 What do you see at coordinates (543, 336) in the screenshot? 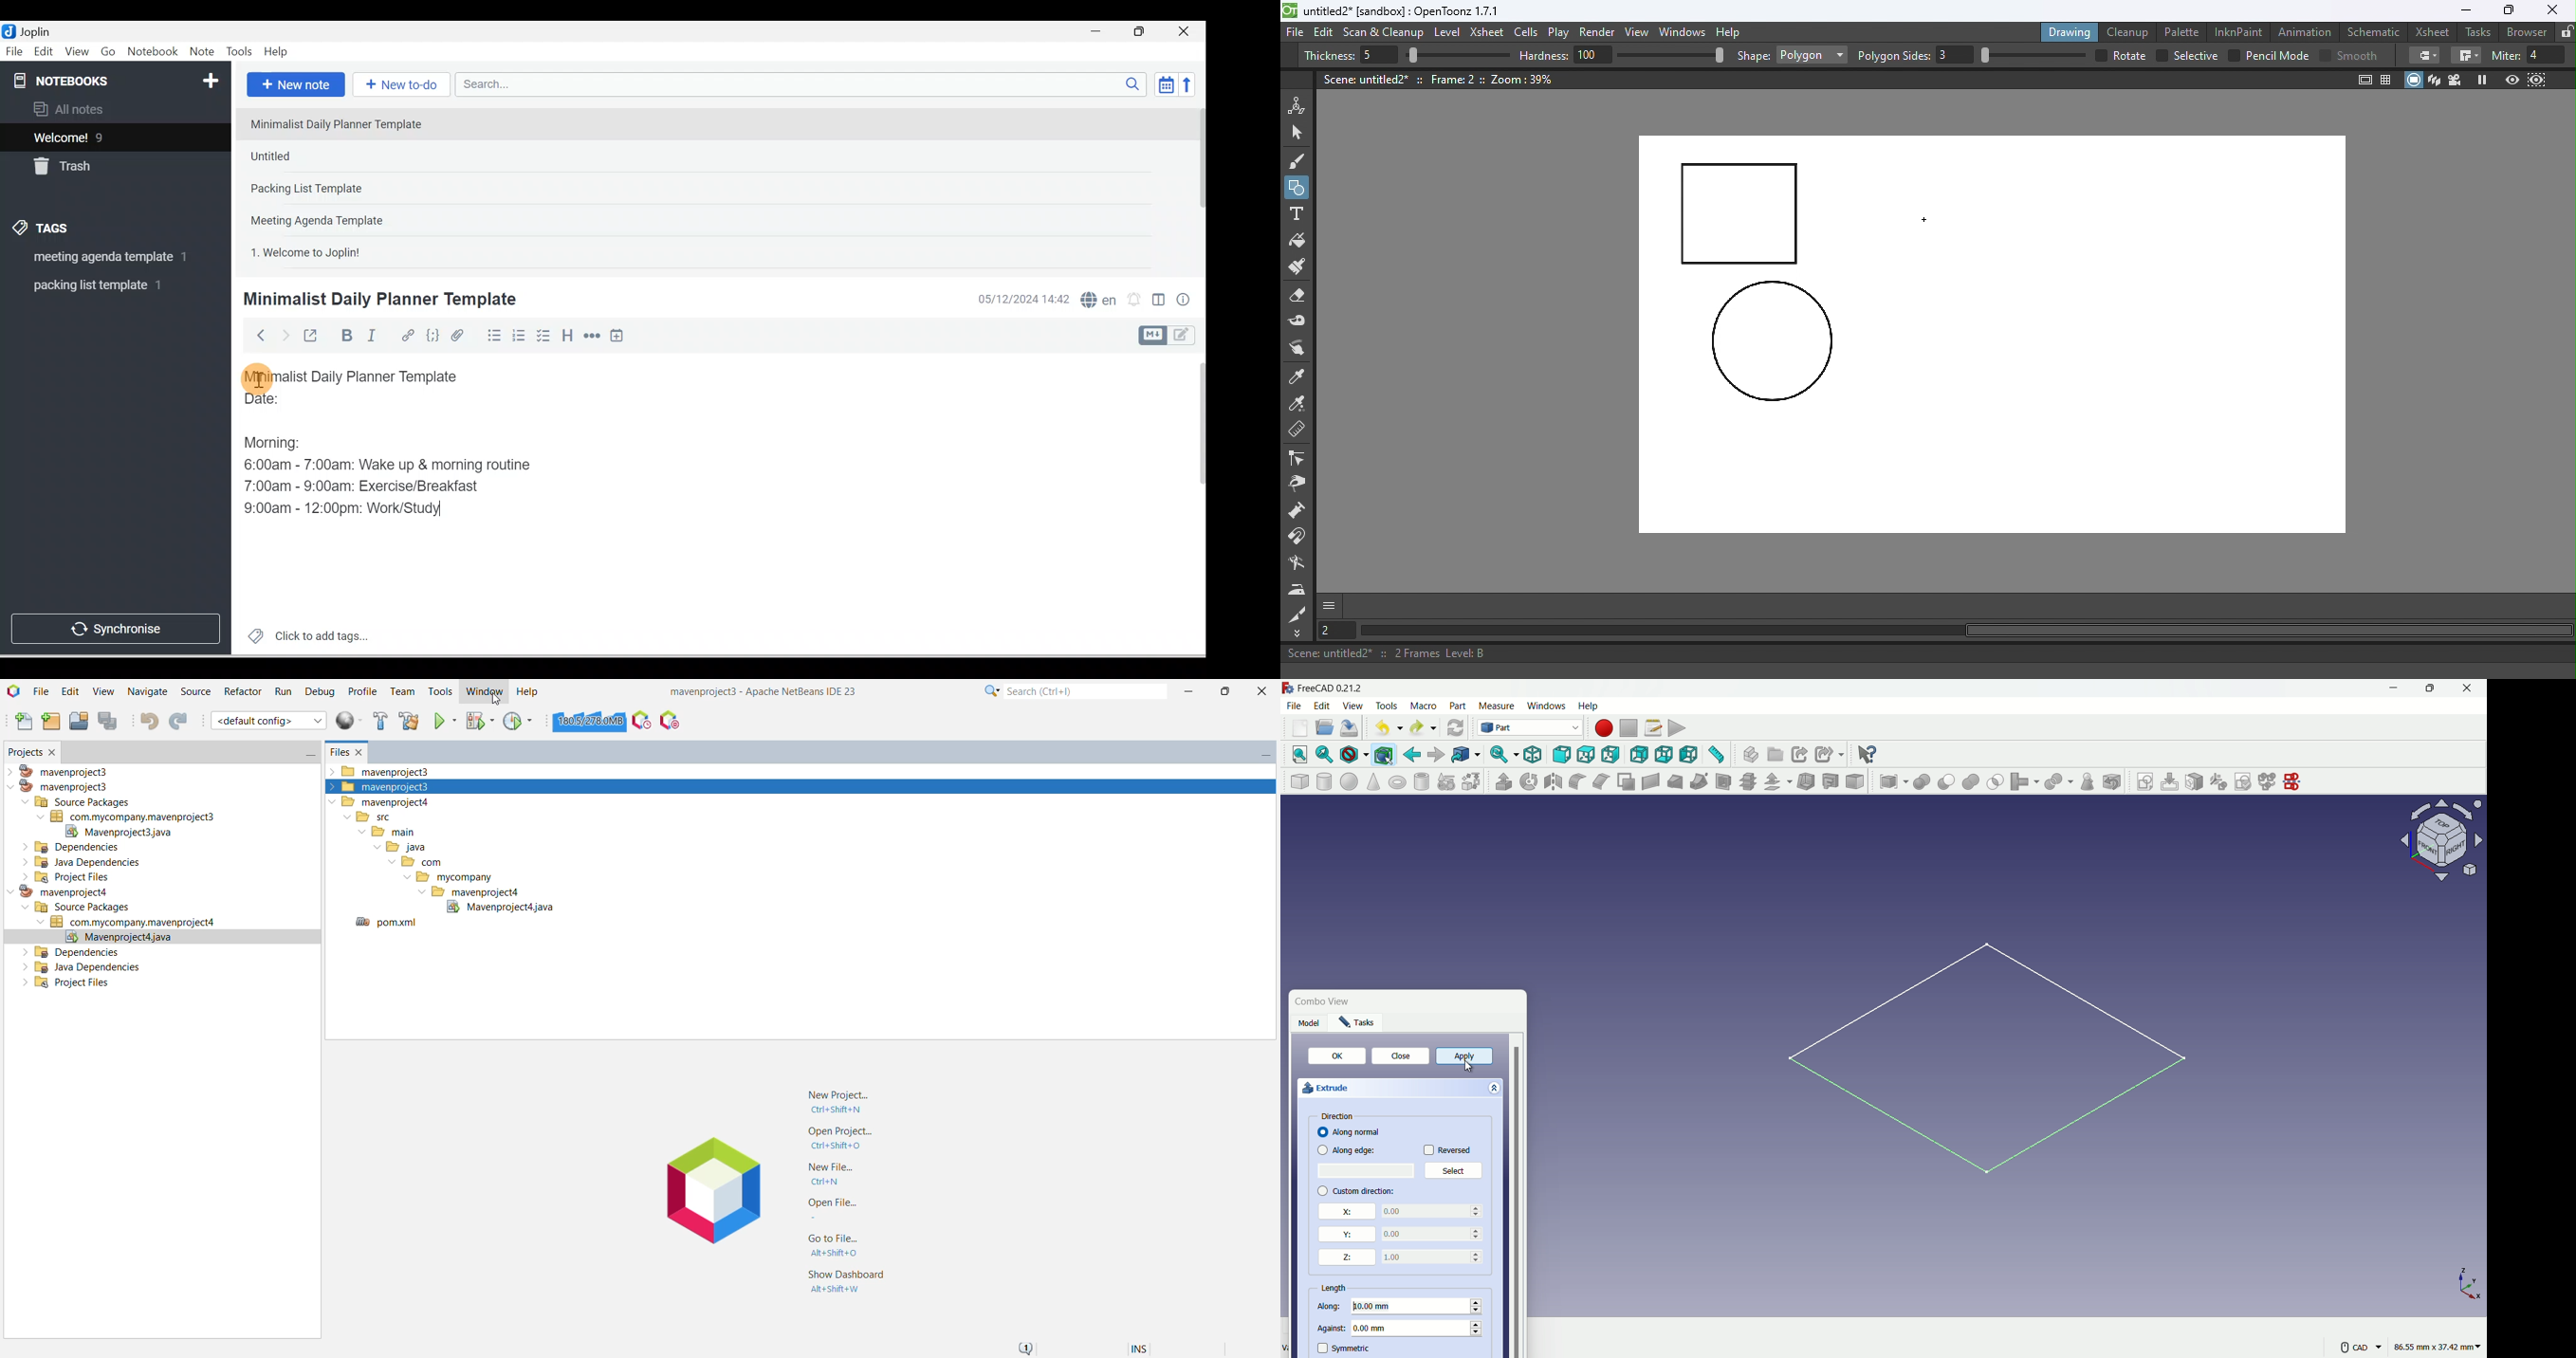
I see `Checkbox` at bounding box center [543, 336].